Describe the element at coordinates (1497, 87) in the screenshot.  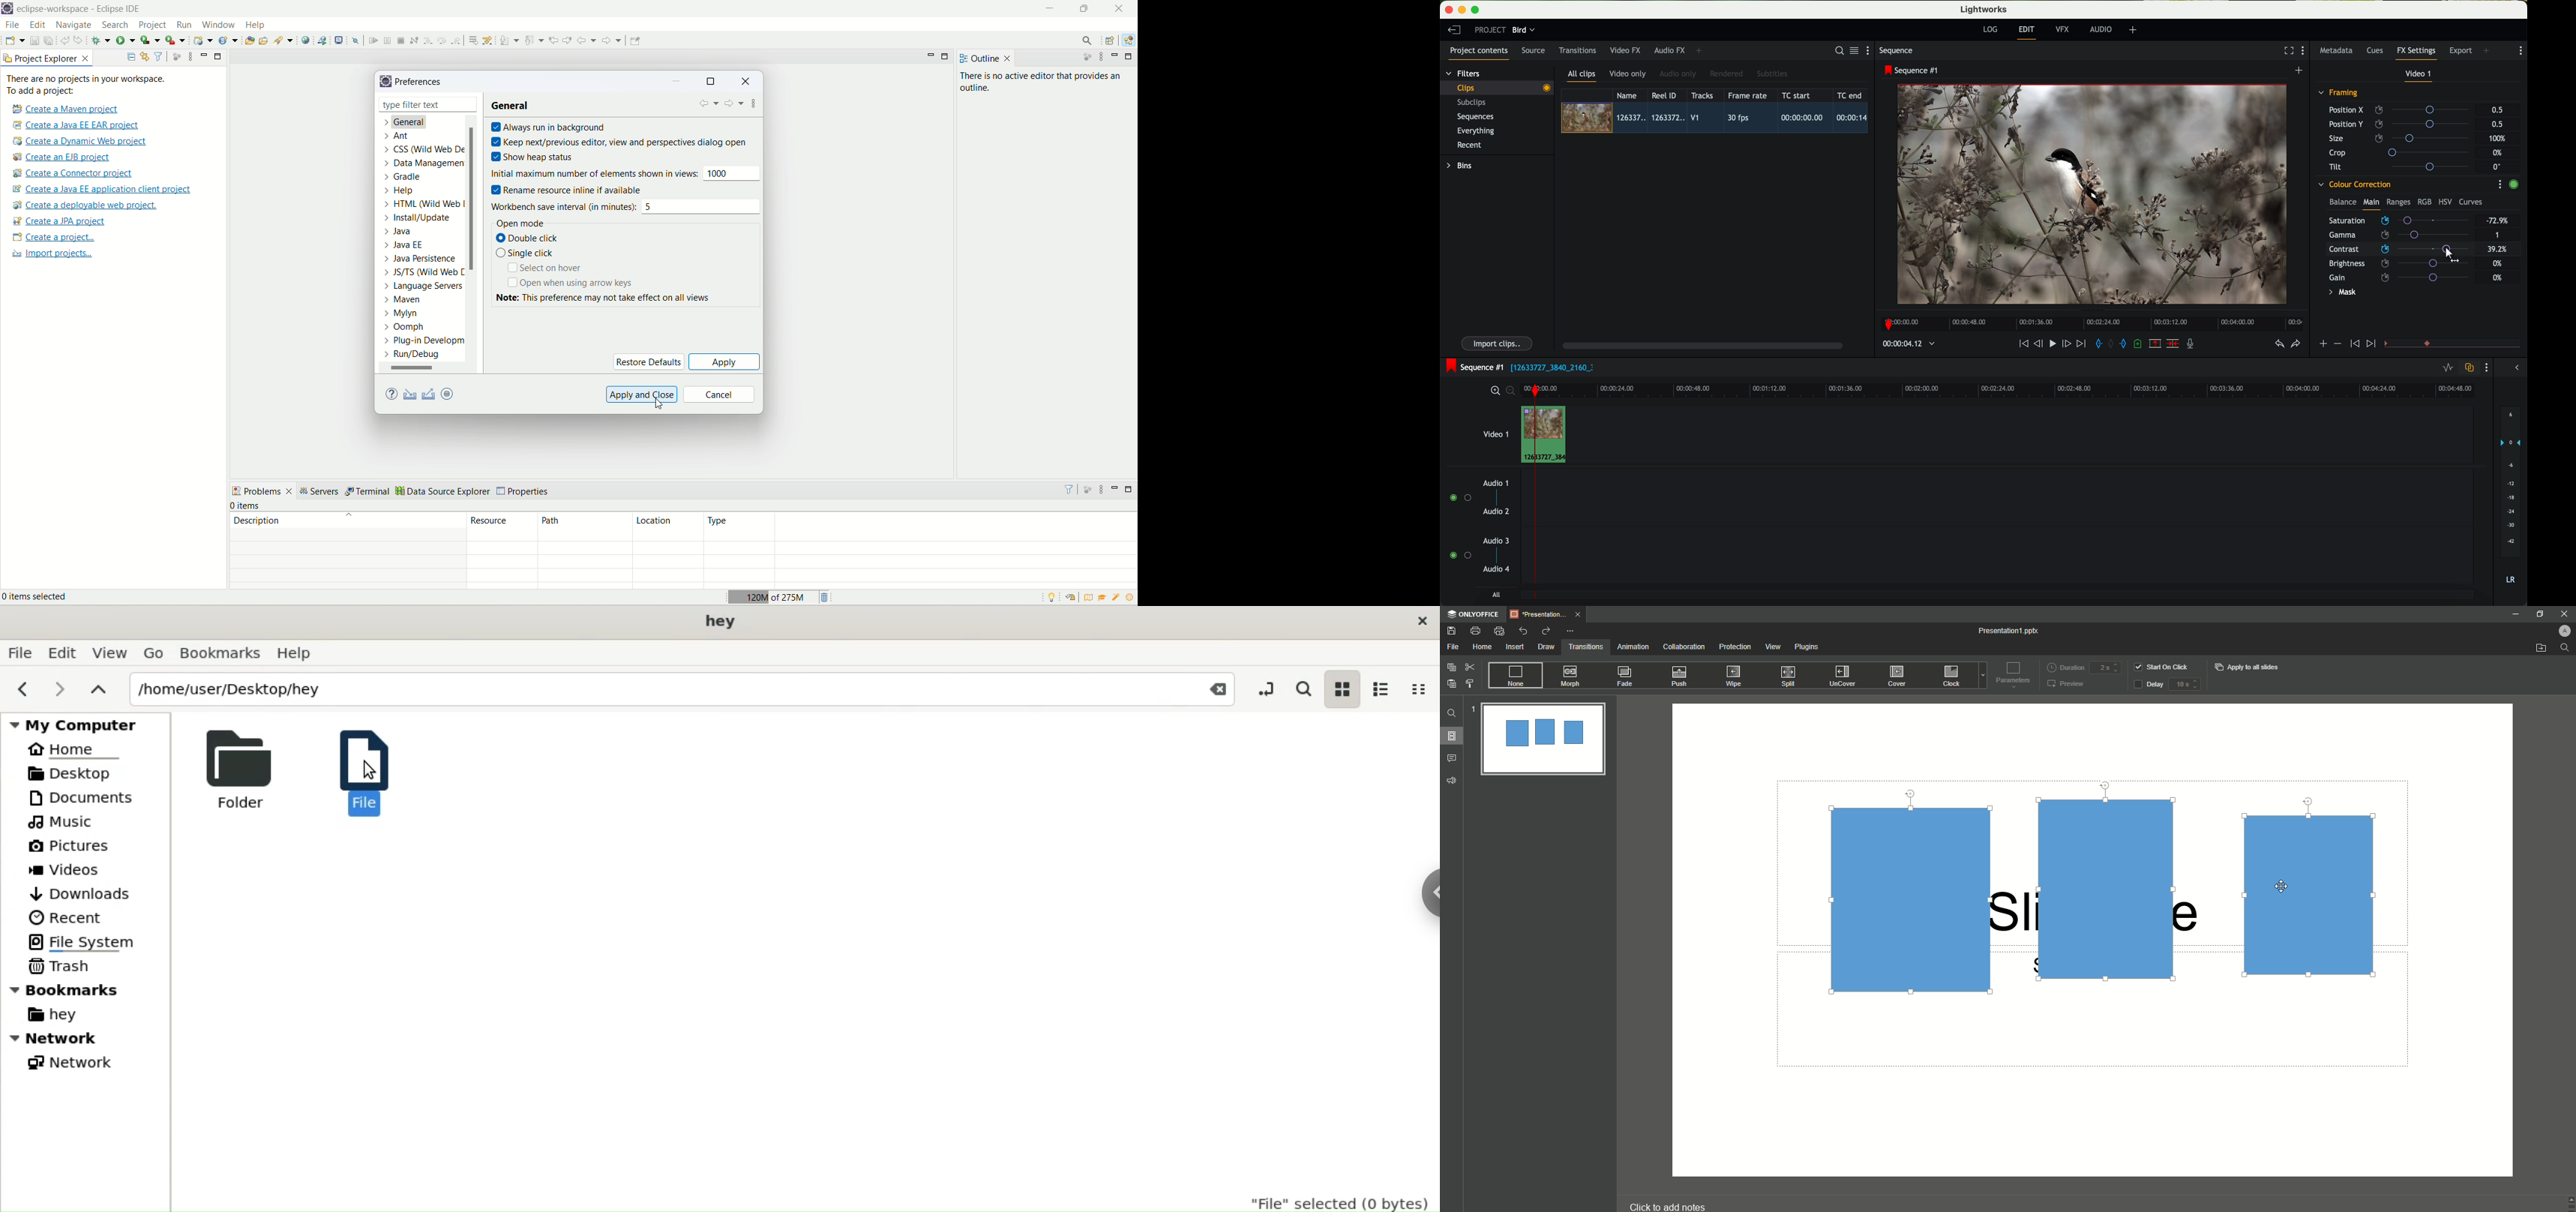
I see `clips` at that location.